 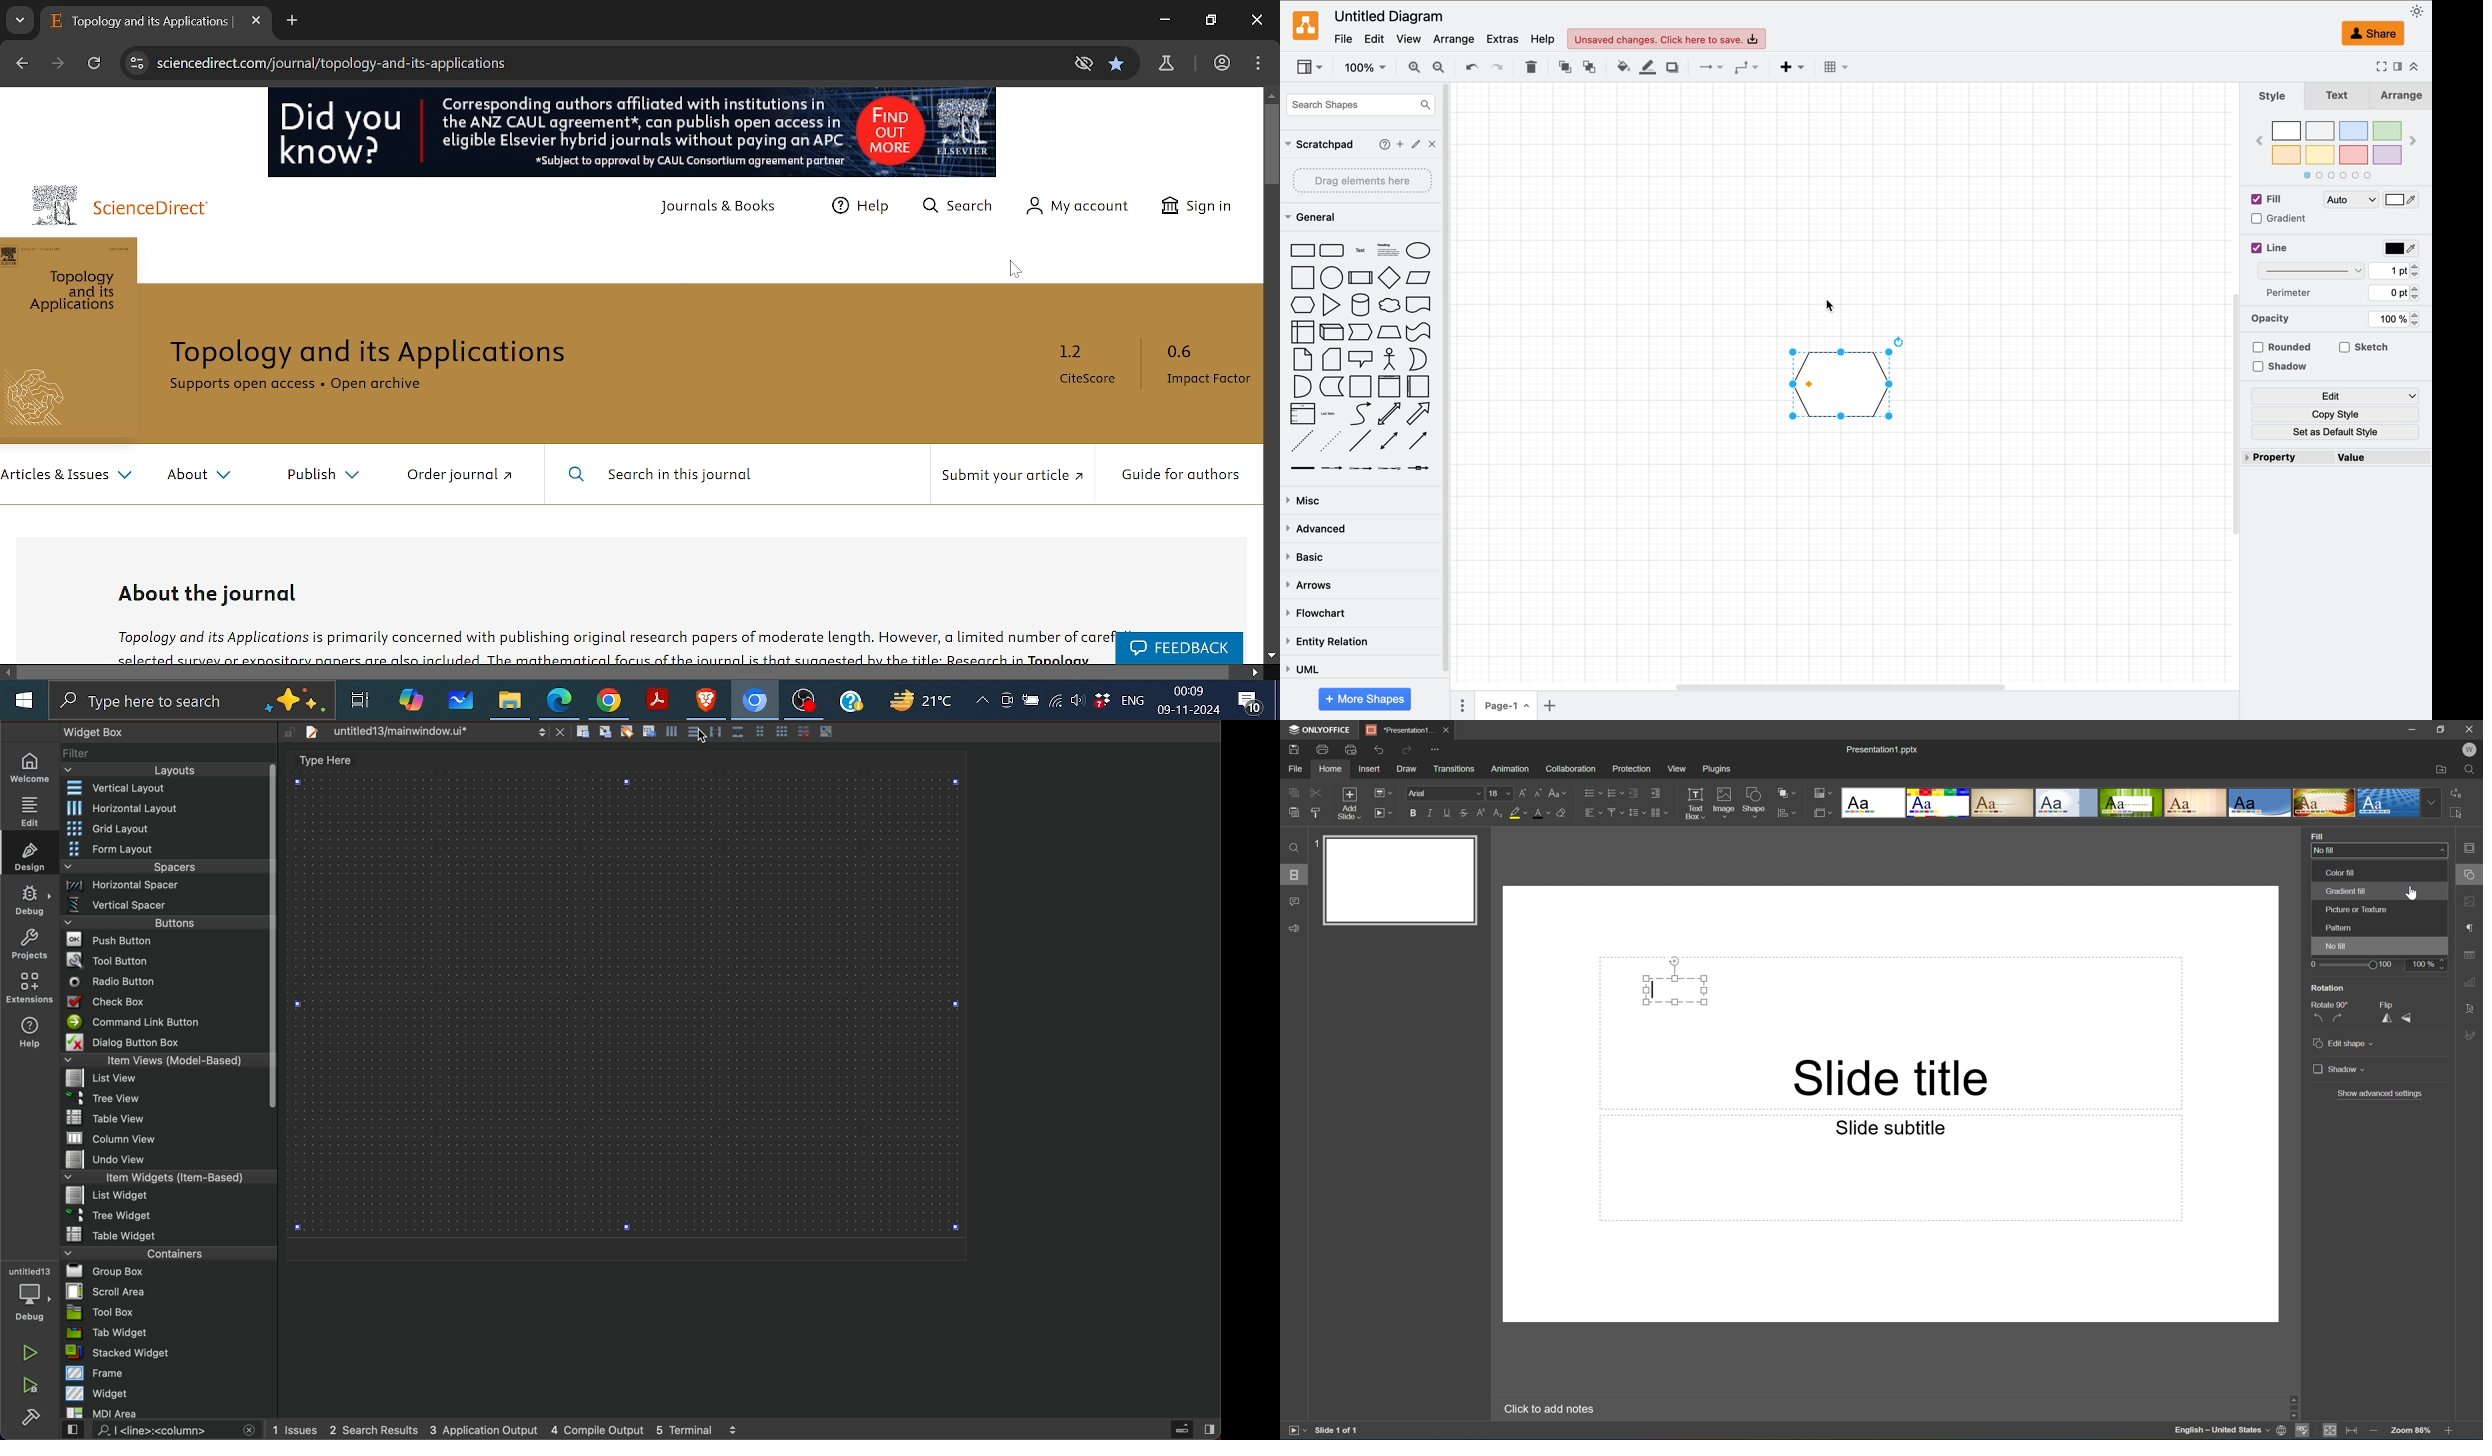 I want to click on Add slide, so click(x=1347, y=804).